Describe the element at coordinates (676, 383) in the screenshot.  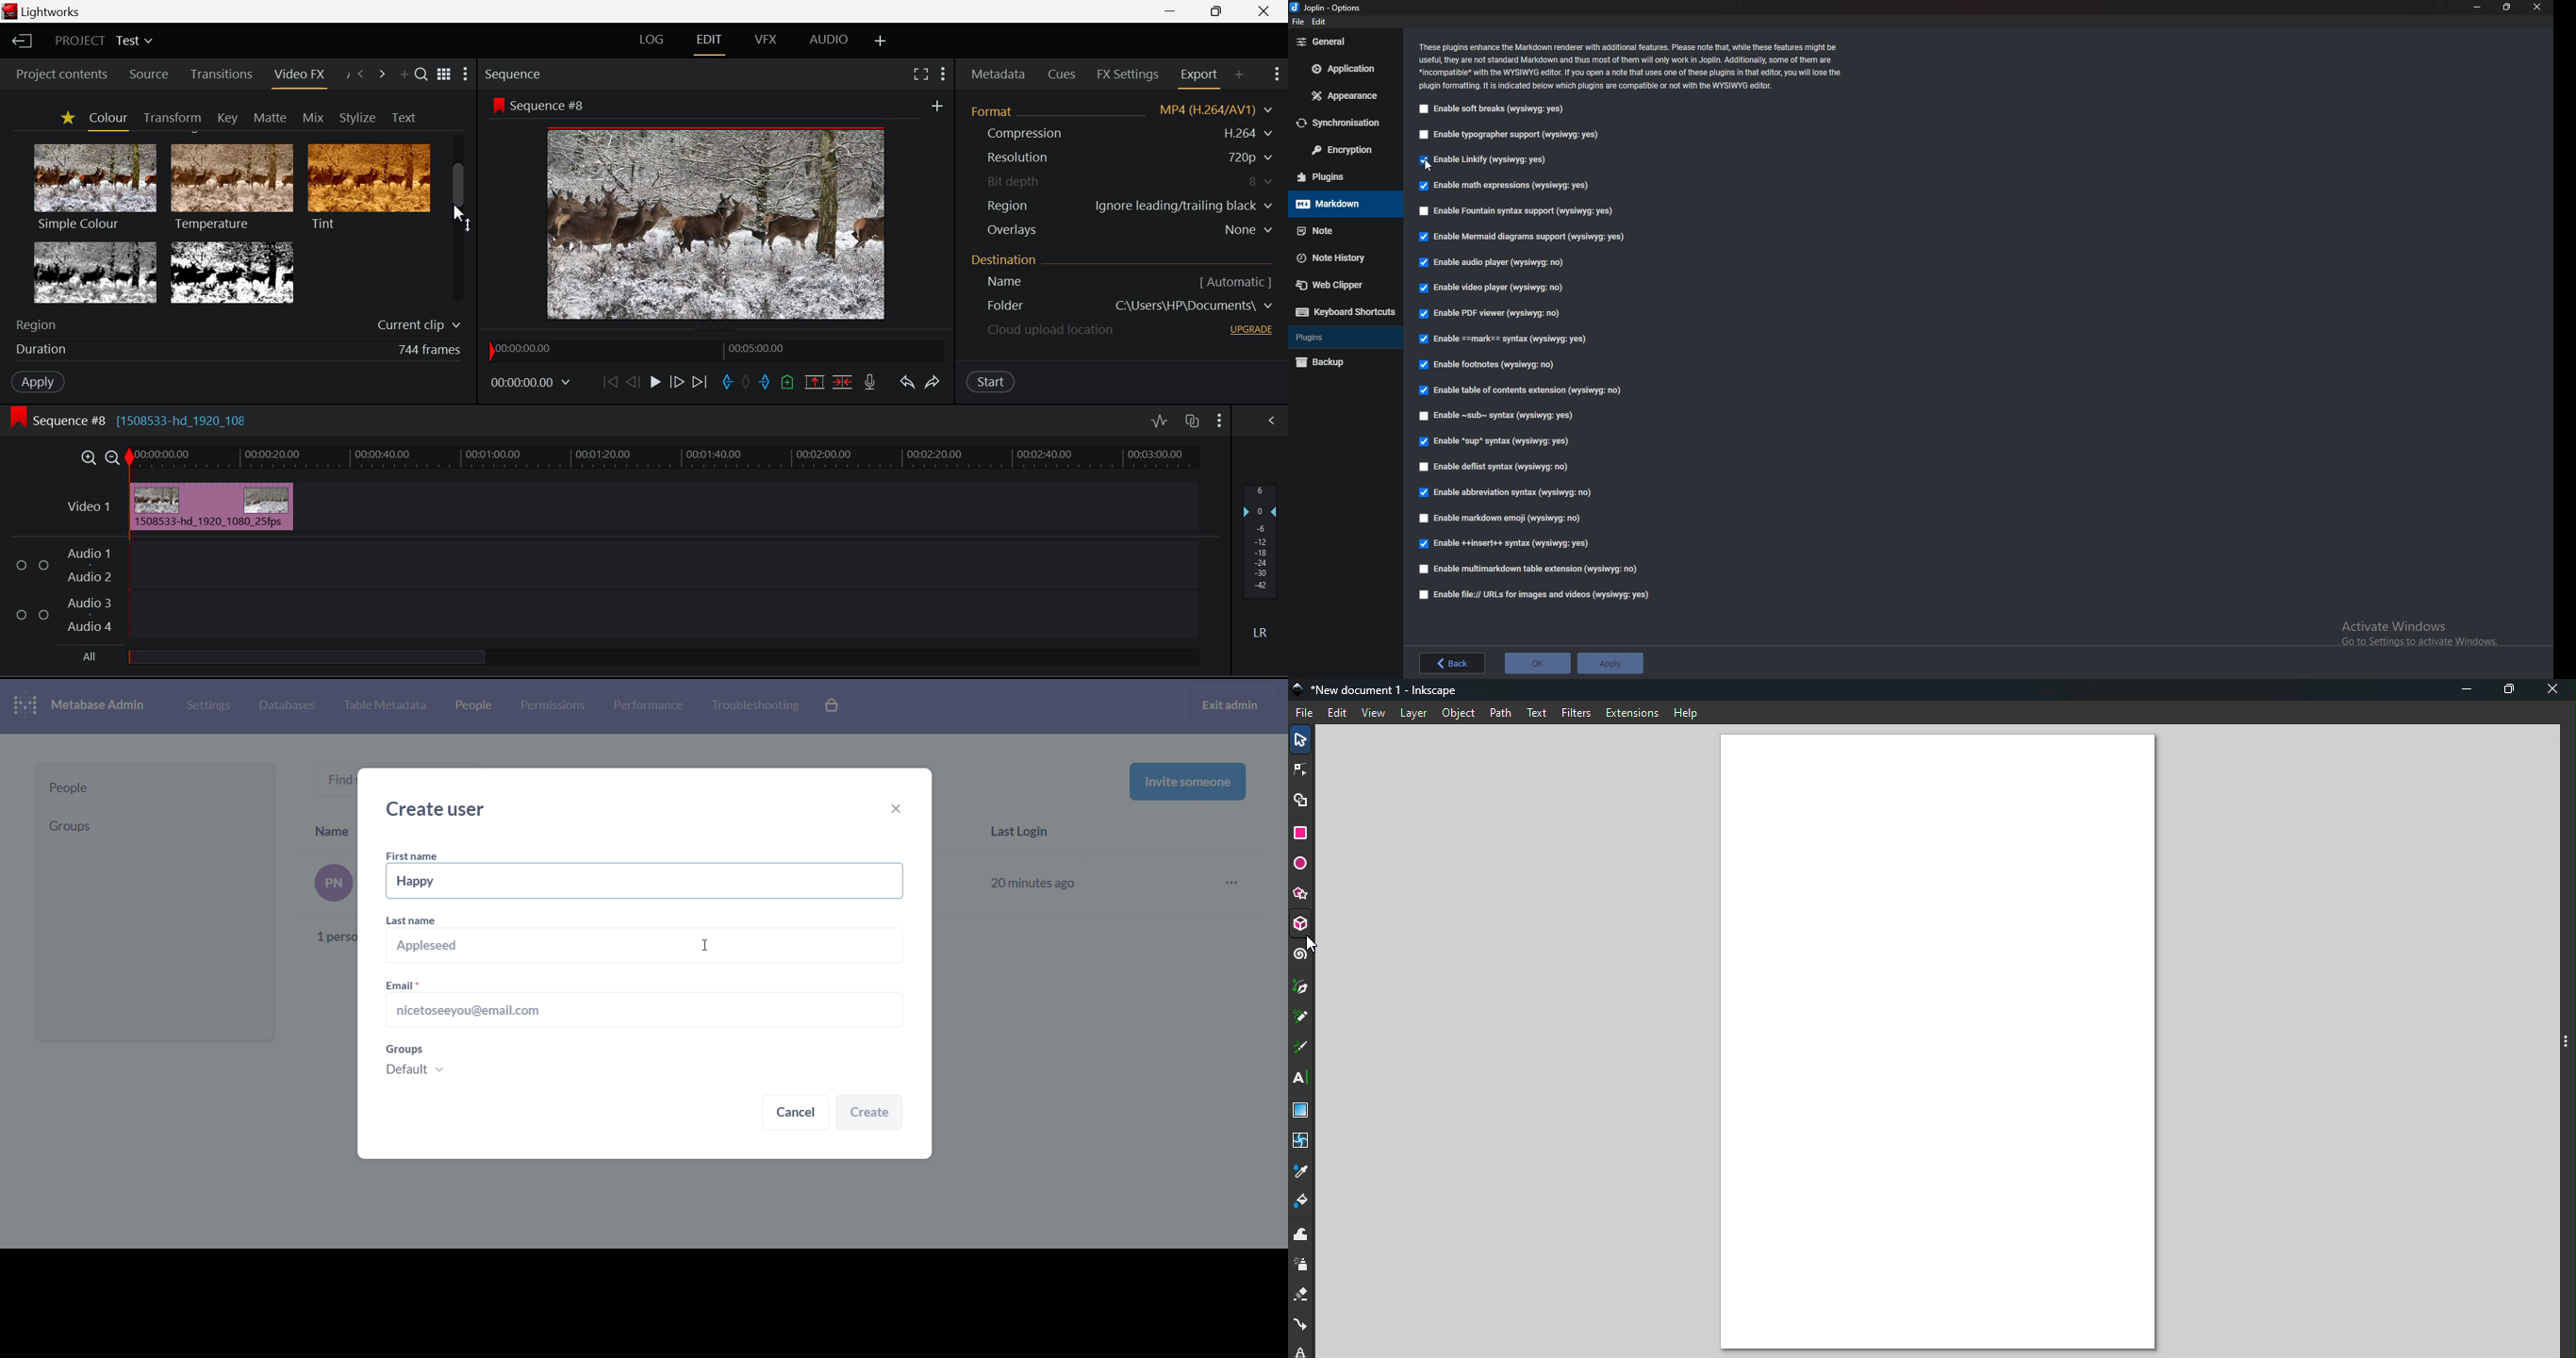
I see `Go Forward` at that location.